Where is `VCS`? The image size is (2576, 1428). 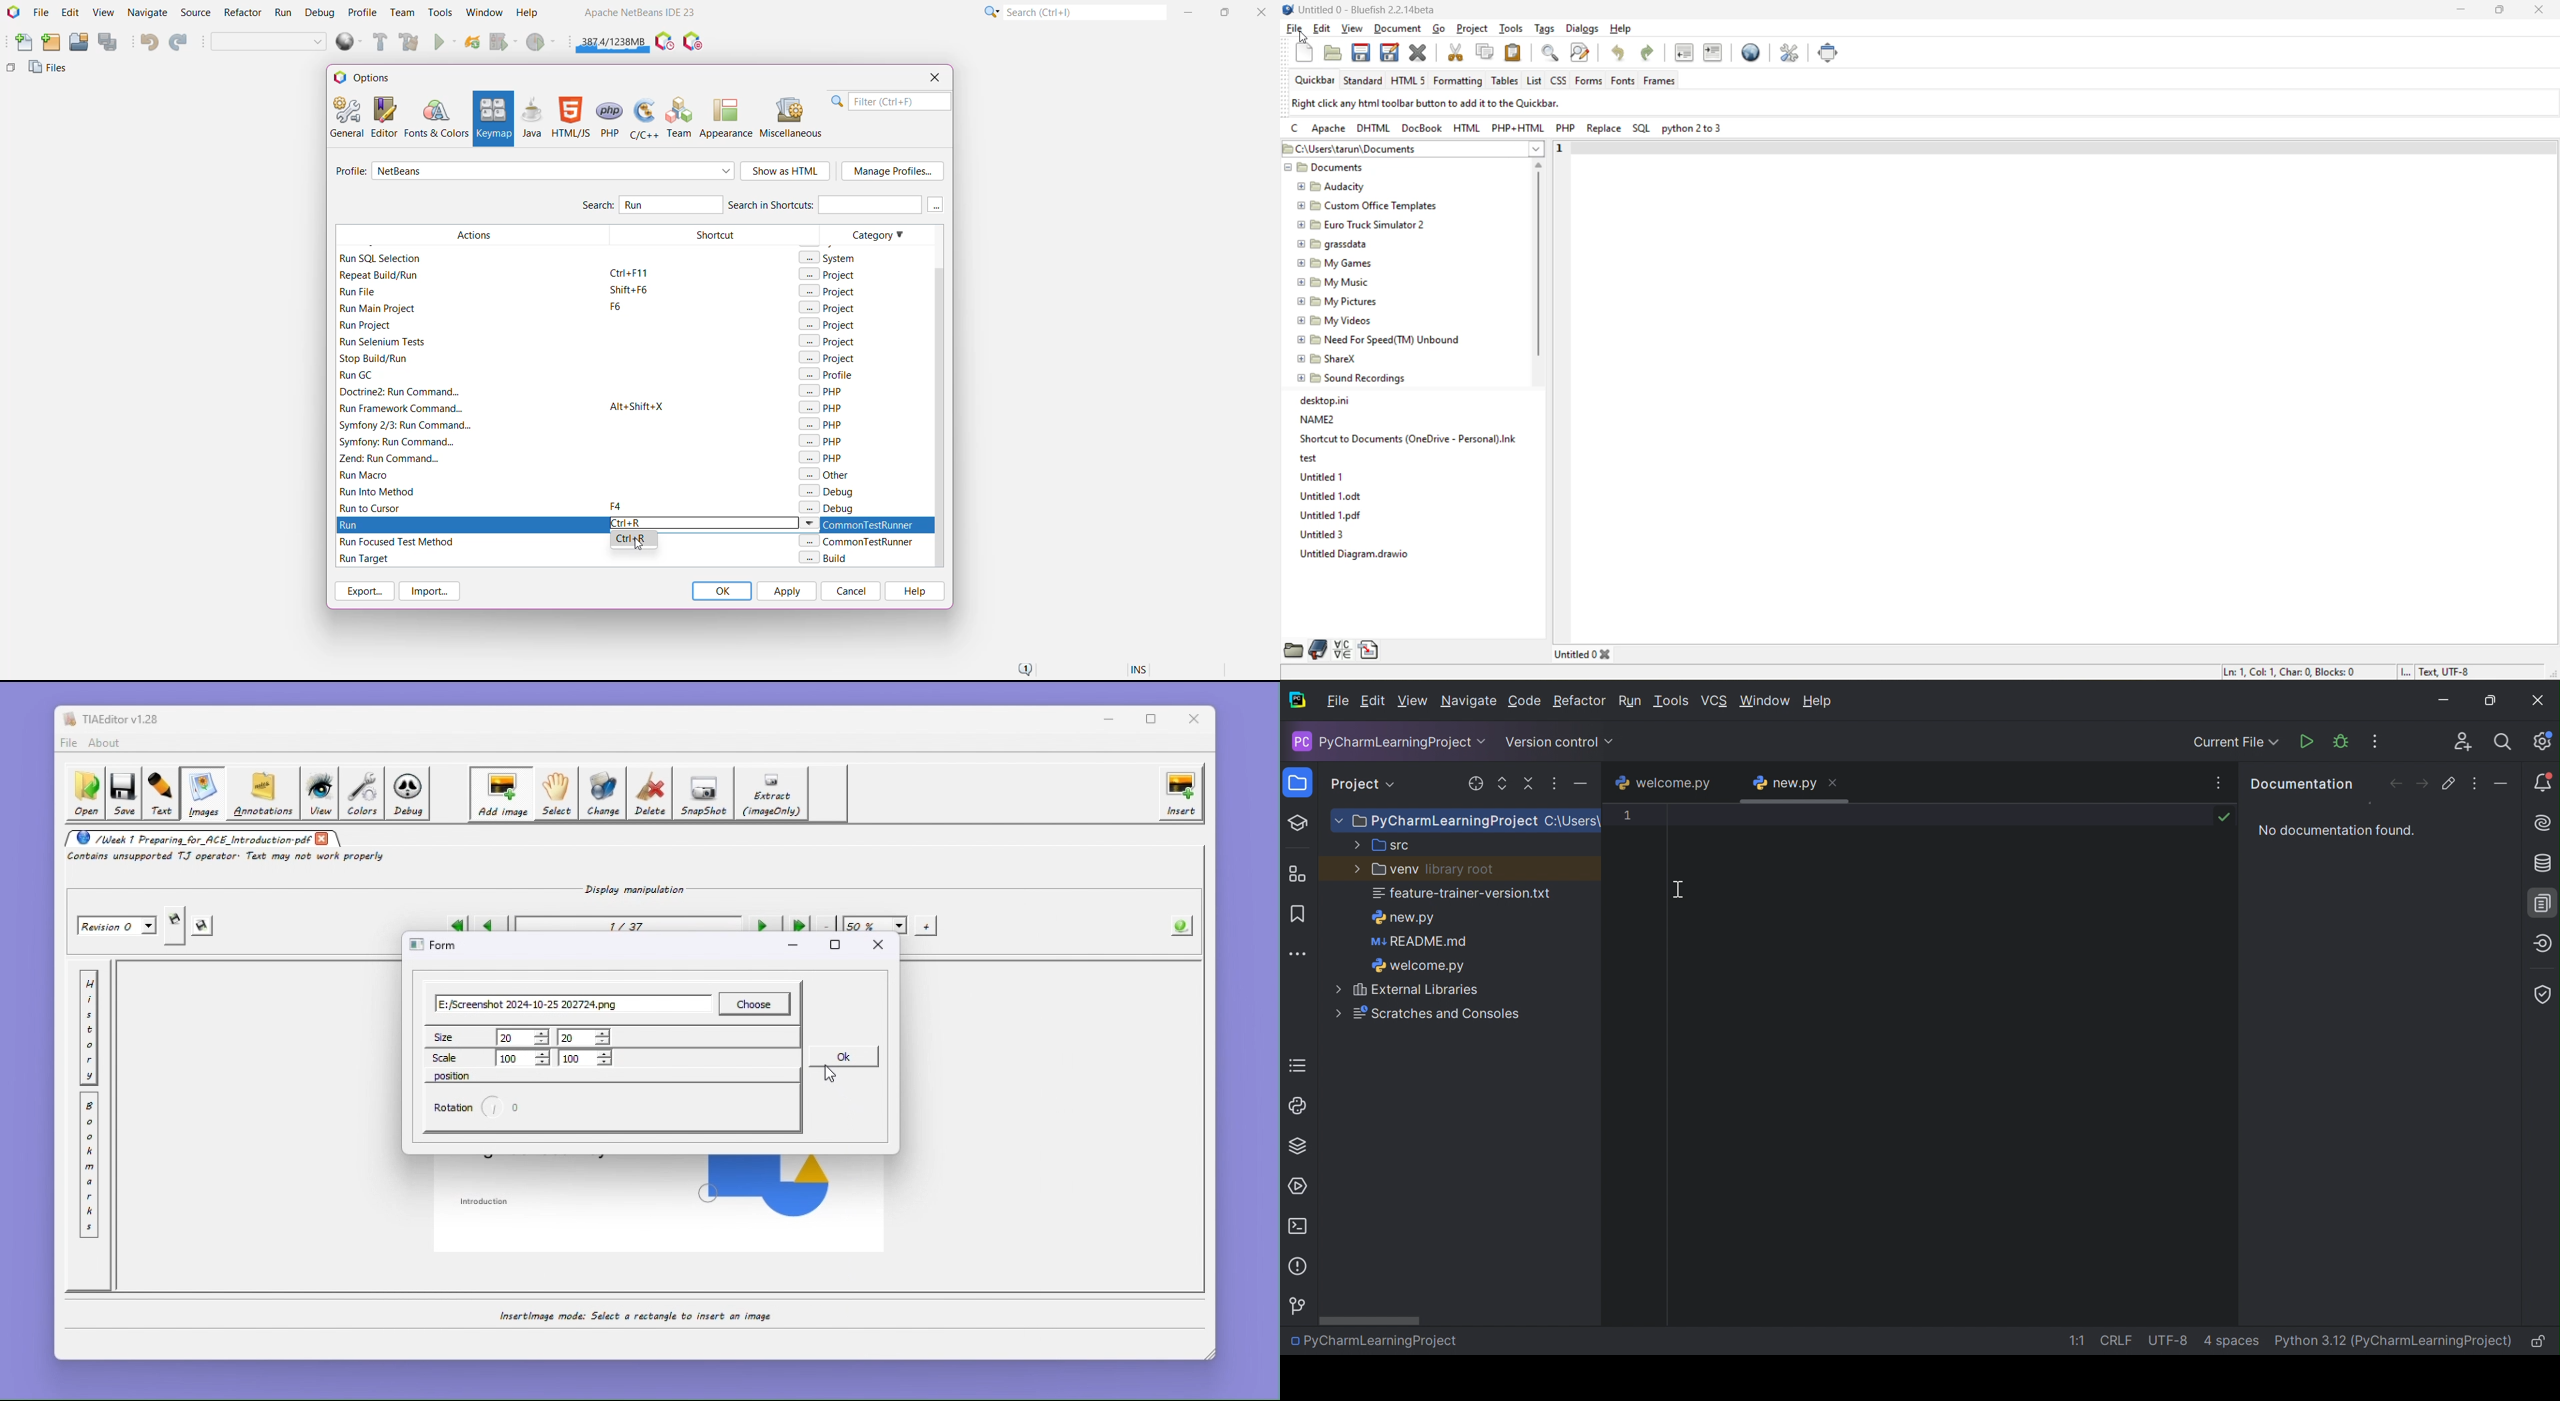
VCS is located at coordinates (1716, 701).